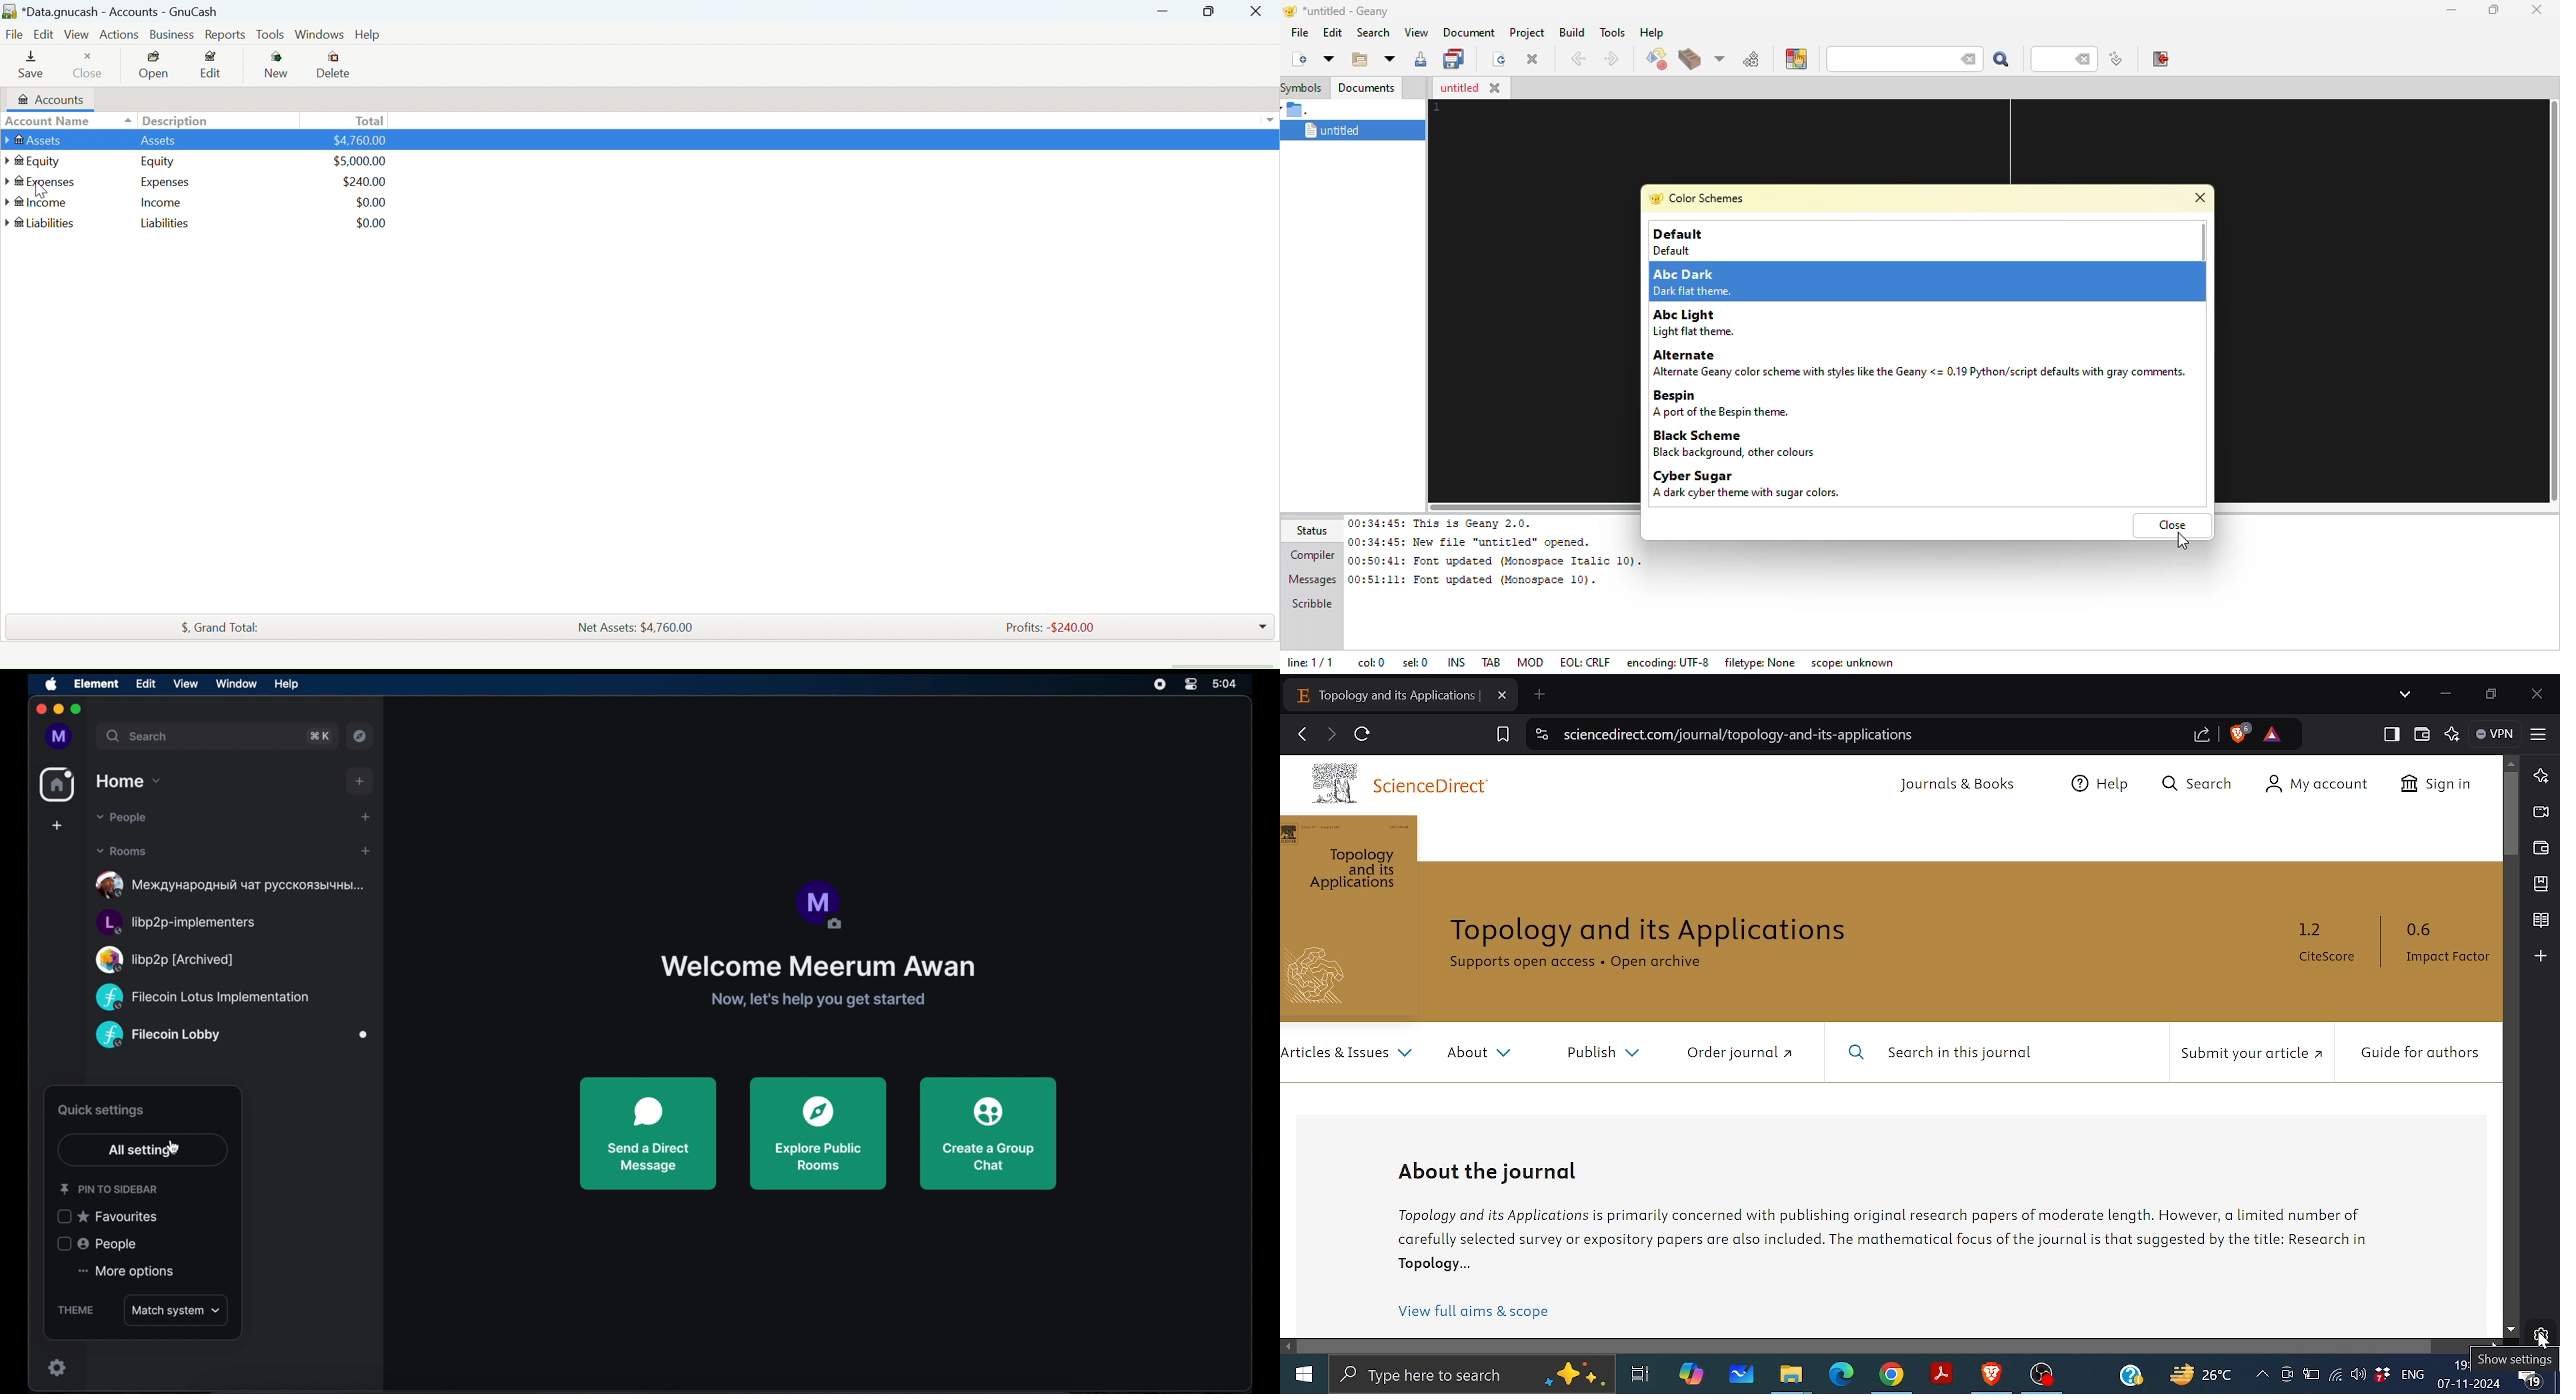 Image resolution: width=2576 pixels, height=1400 pixels. I want to click on people checkbox, so click(95, 1243).